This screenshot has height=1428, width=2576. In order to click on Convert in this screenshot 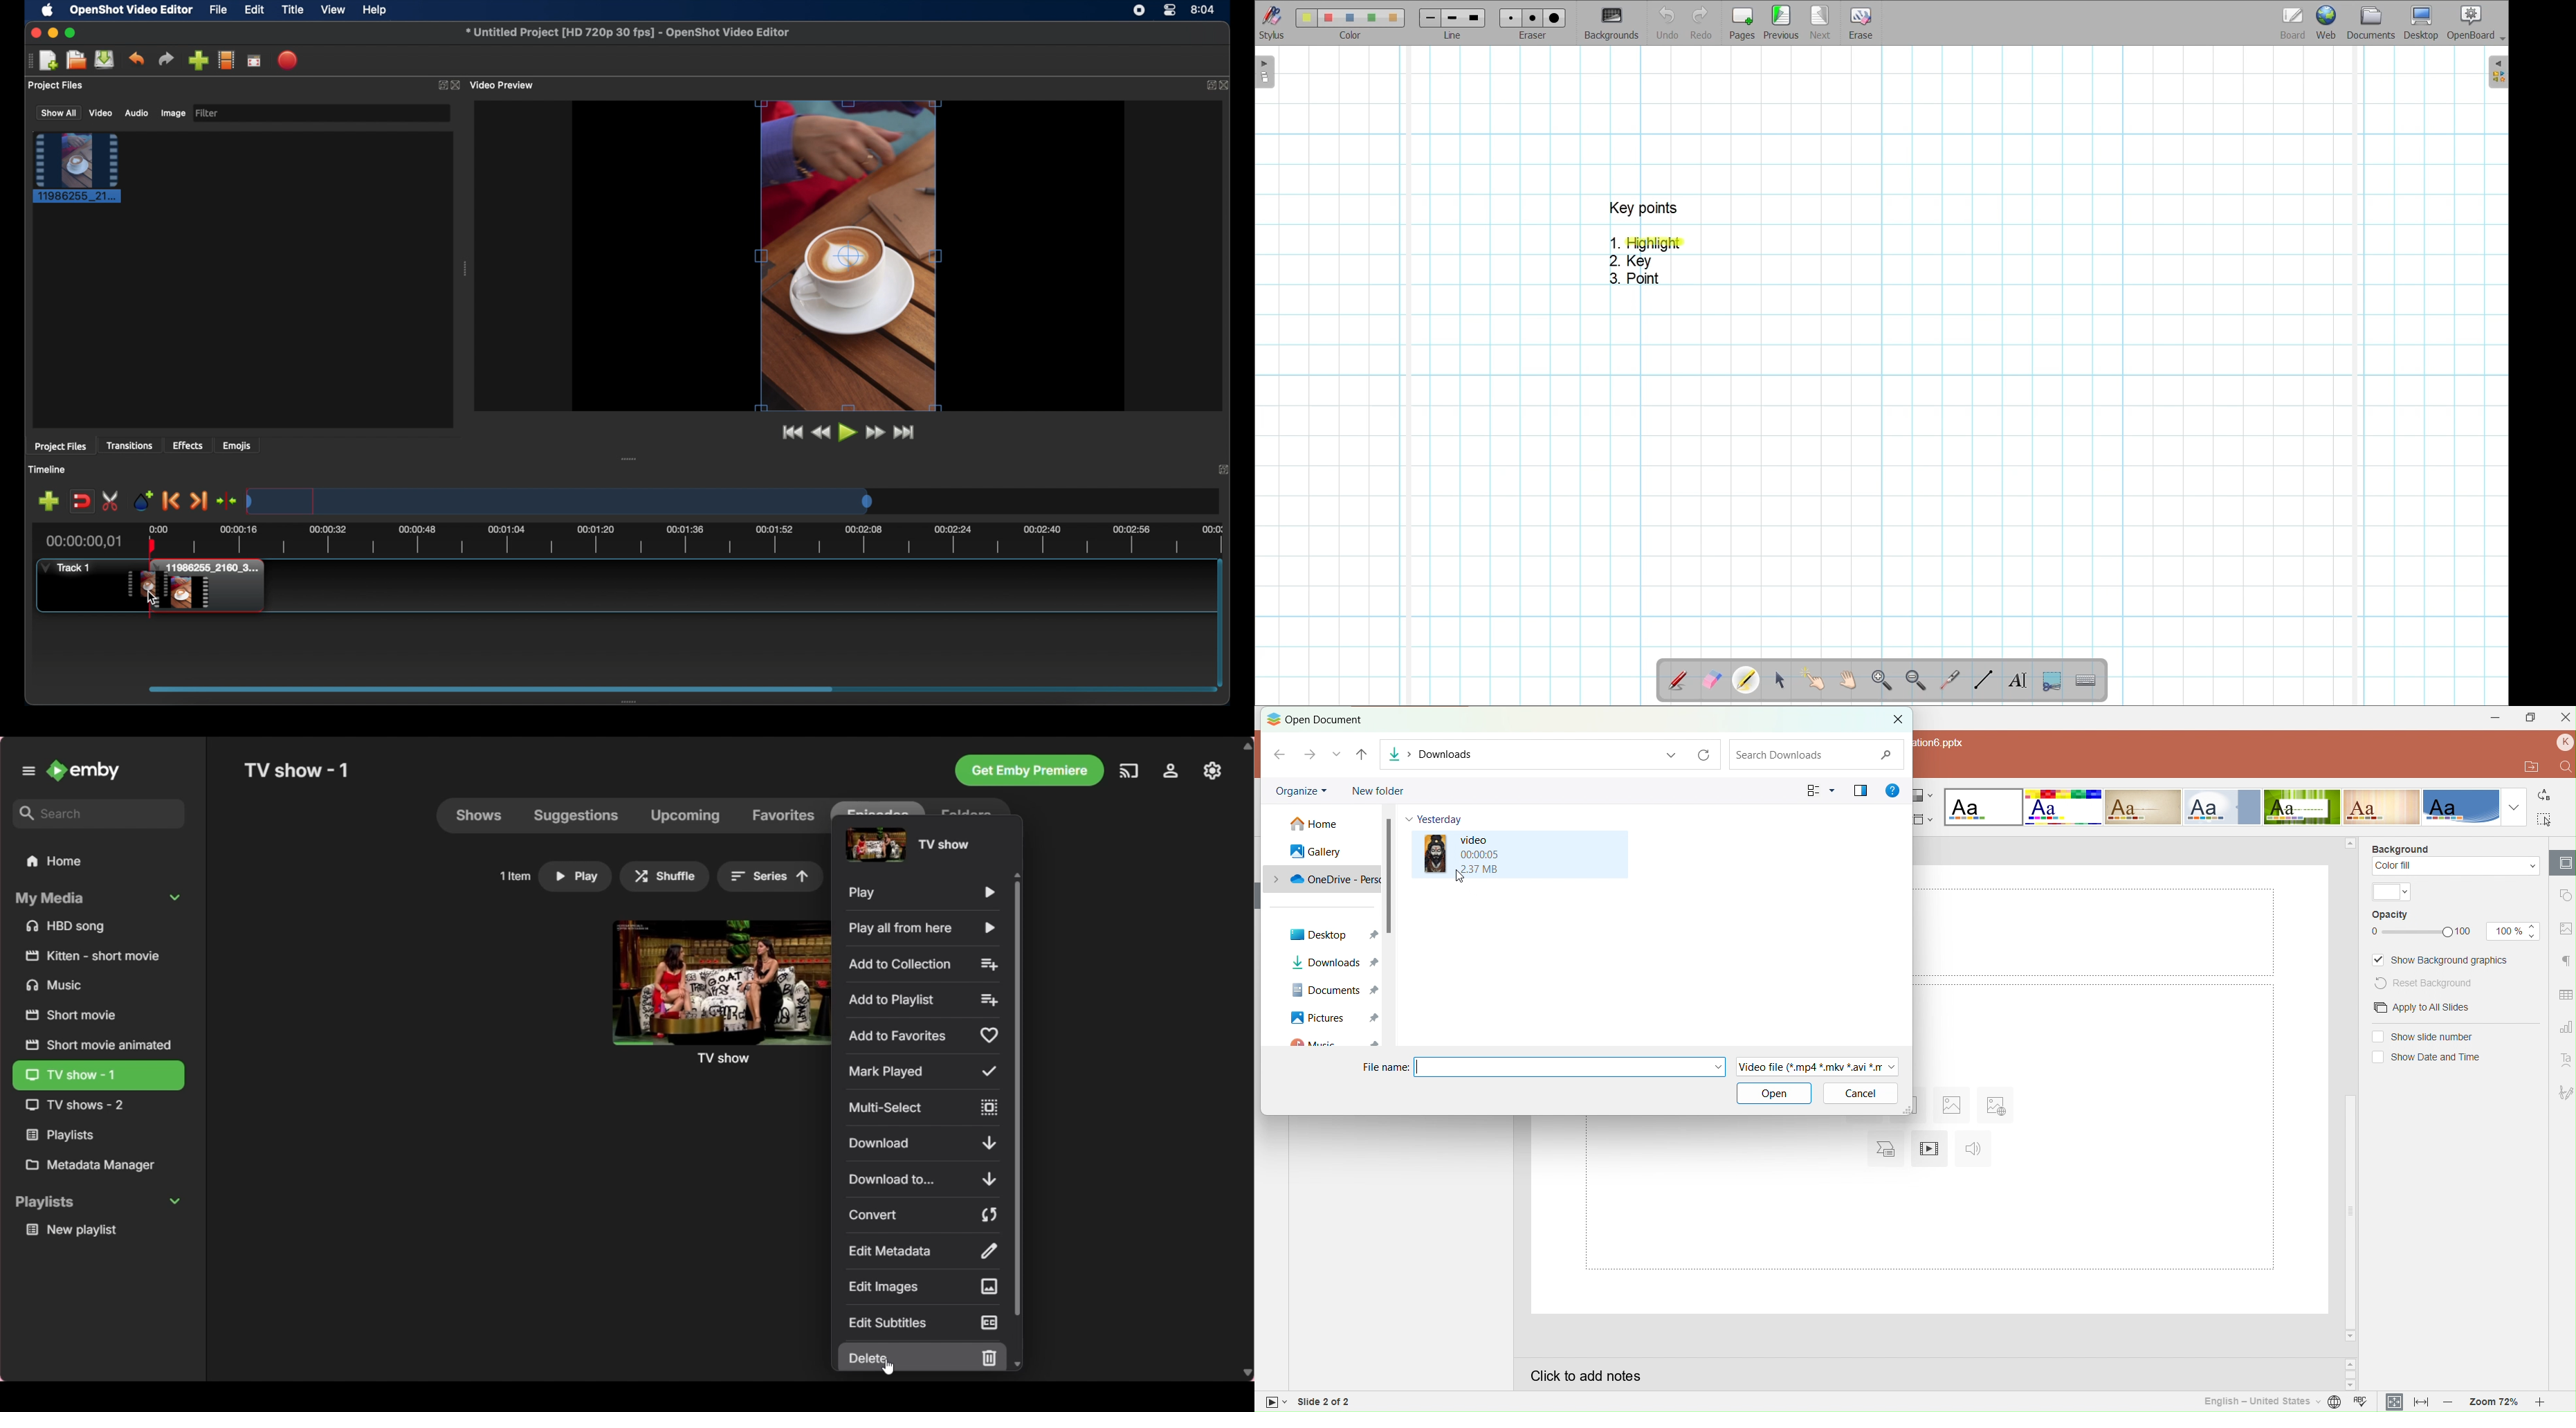, I will do `click(923, 1215)`.